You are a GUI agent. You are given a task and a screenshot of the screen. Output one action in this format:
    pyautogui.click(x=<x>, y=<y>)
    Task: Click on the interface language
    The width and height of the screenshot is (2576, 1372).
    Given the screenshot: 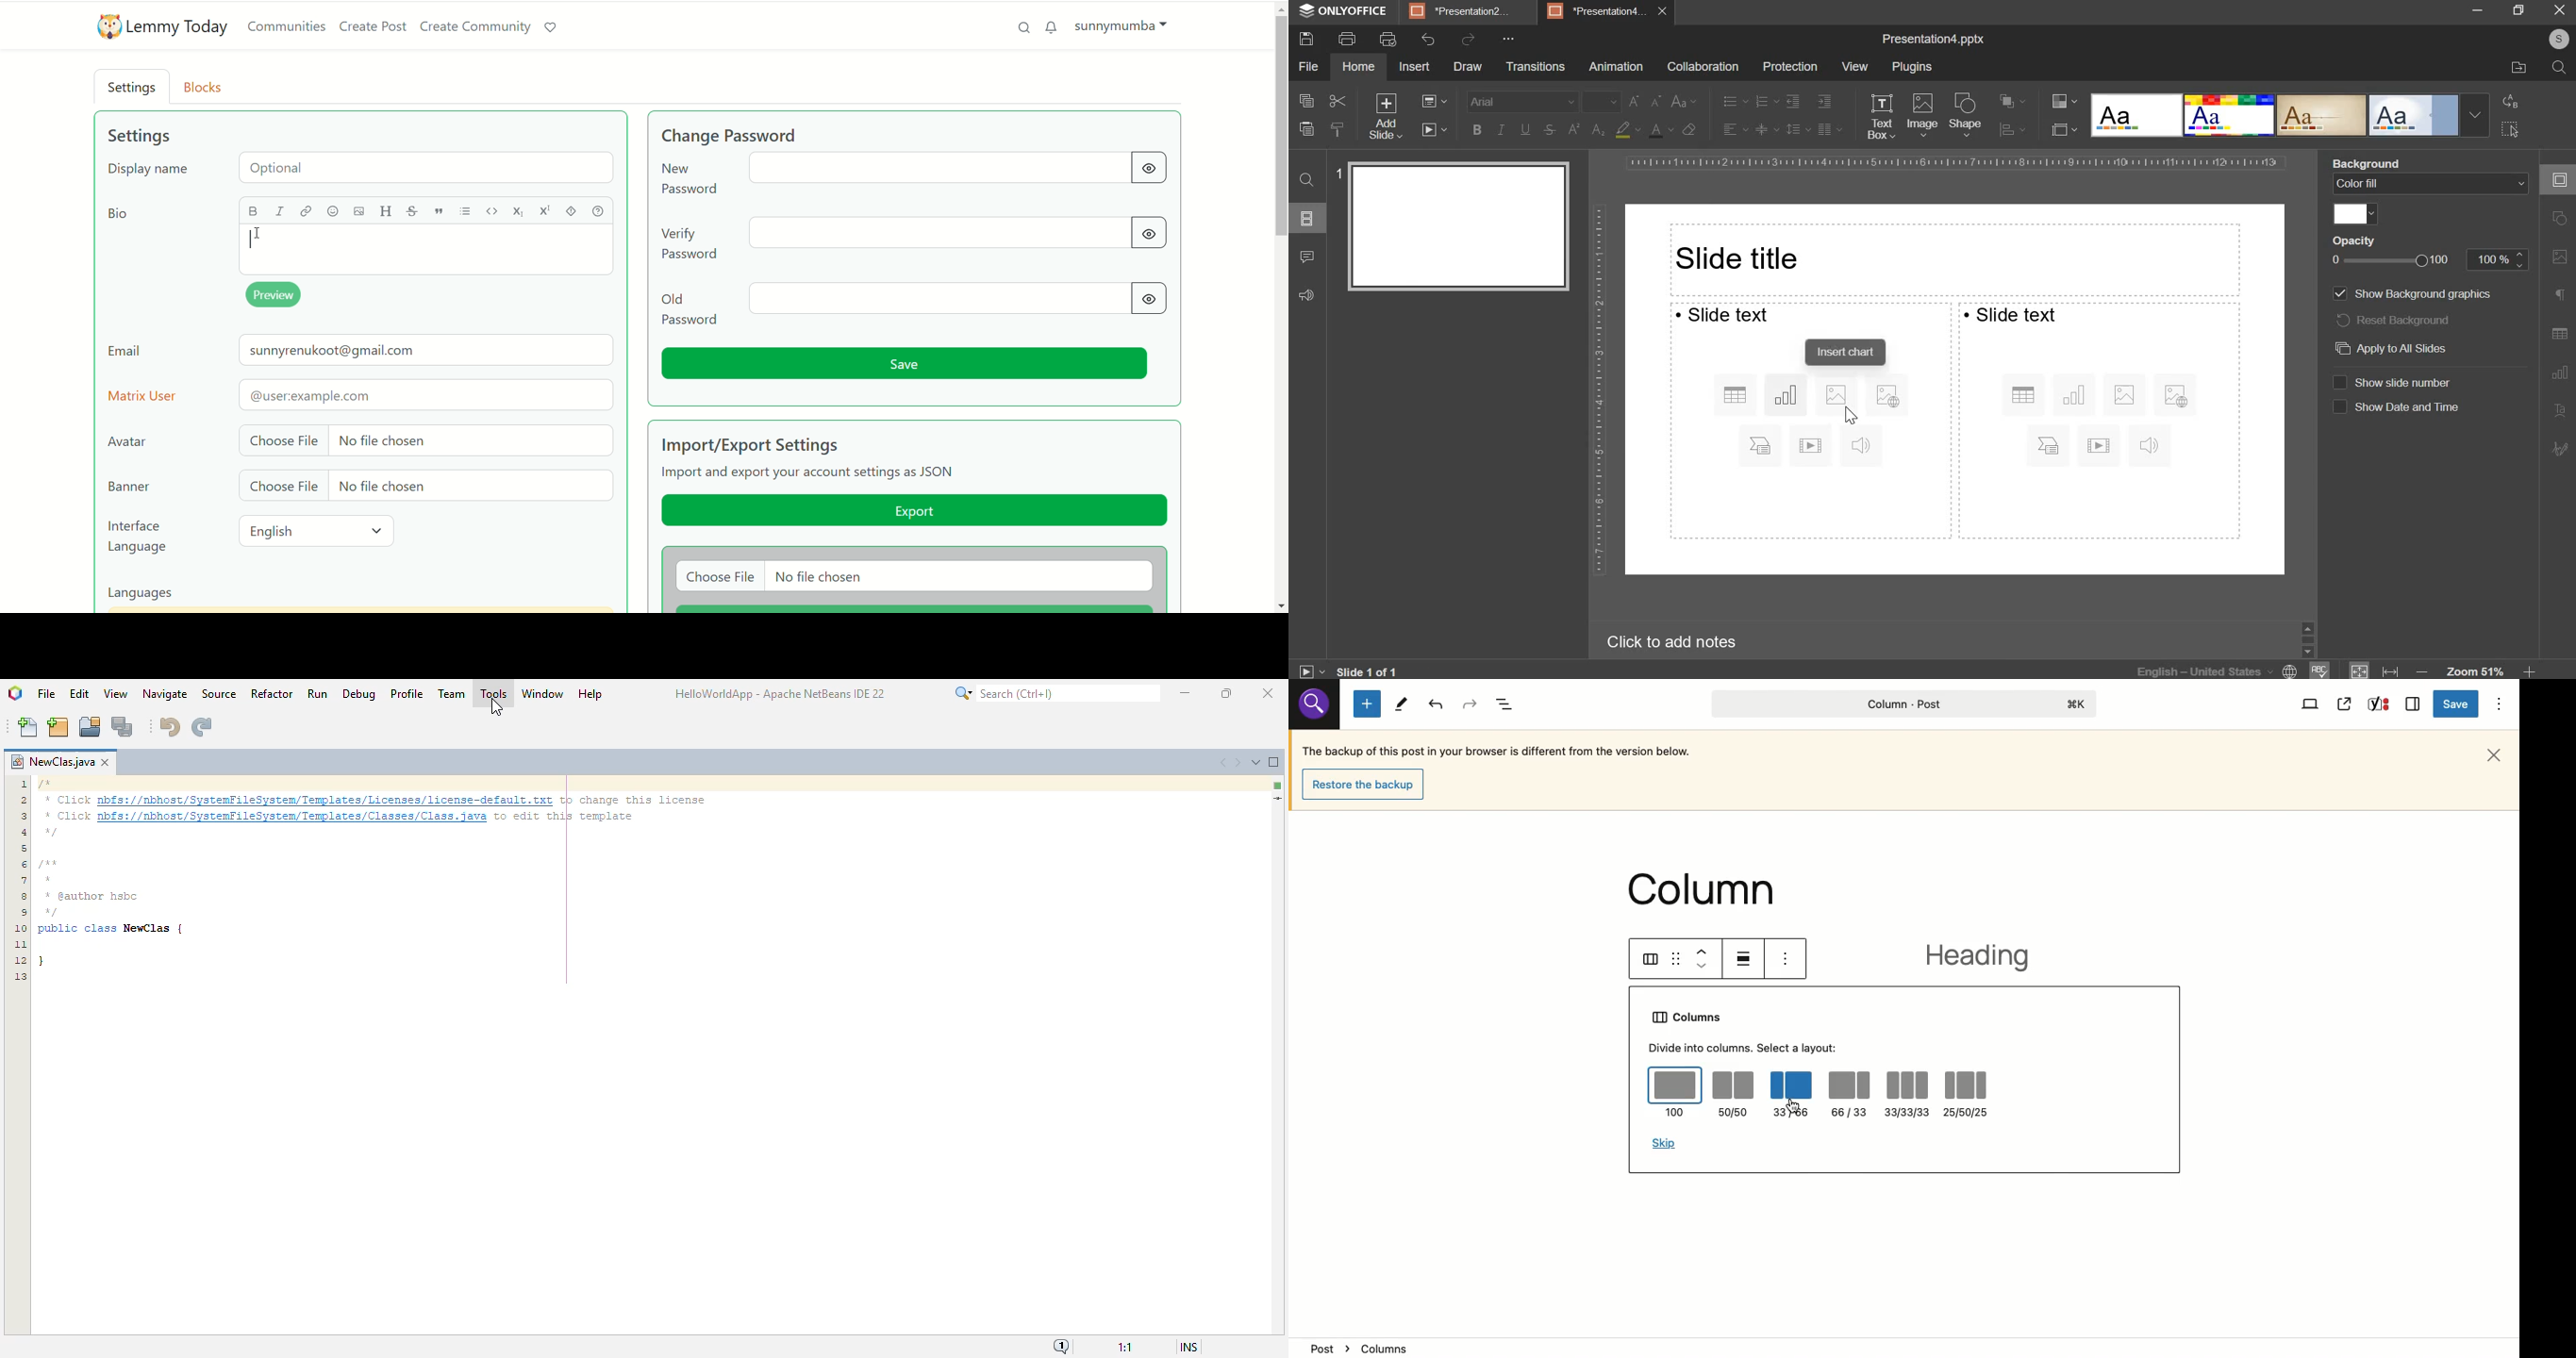 What is the action you would take?
    pyautogui.click(x=140, y=537)
    